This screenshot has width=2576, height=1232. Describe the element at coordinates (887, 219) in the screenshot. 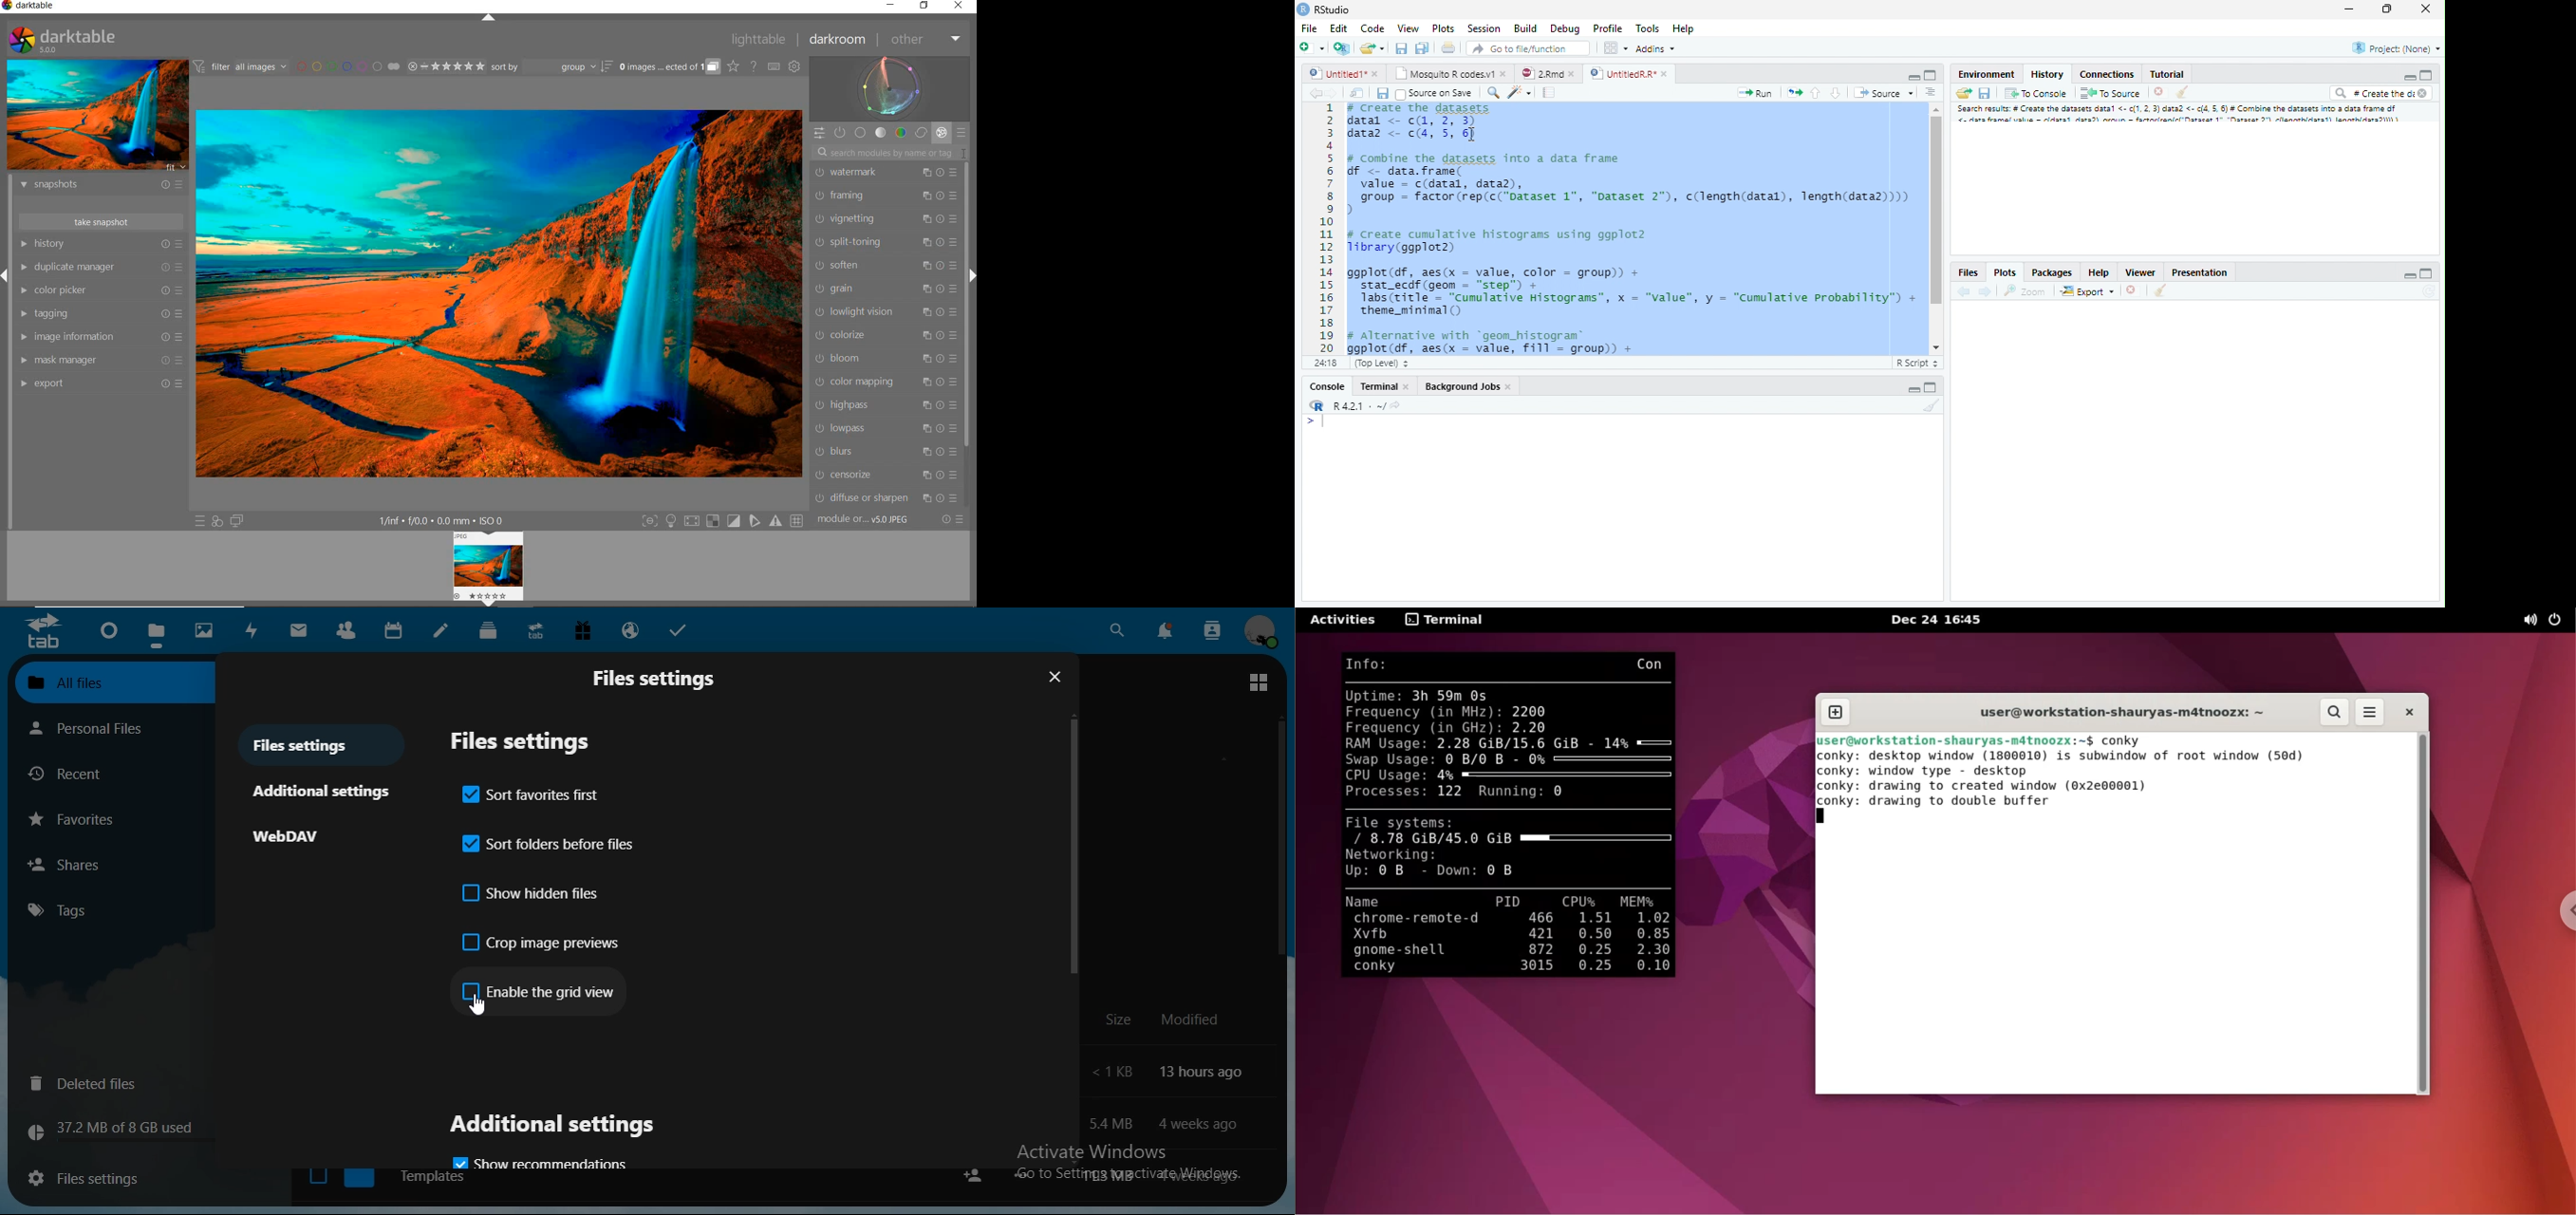

I see `vignetting` at that location.